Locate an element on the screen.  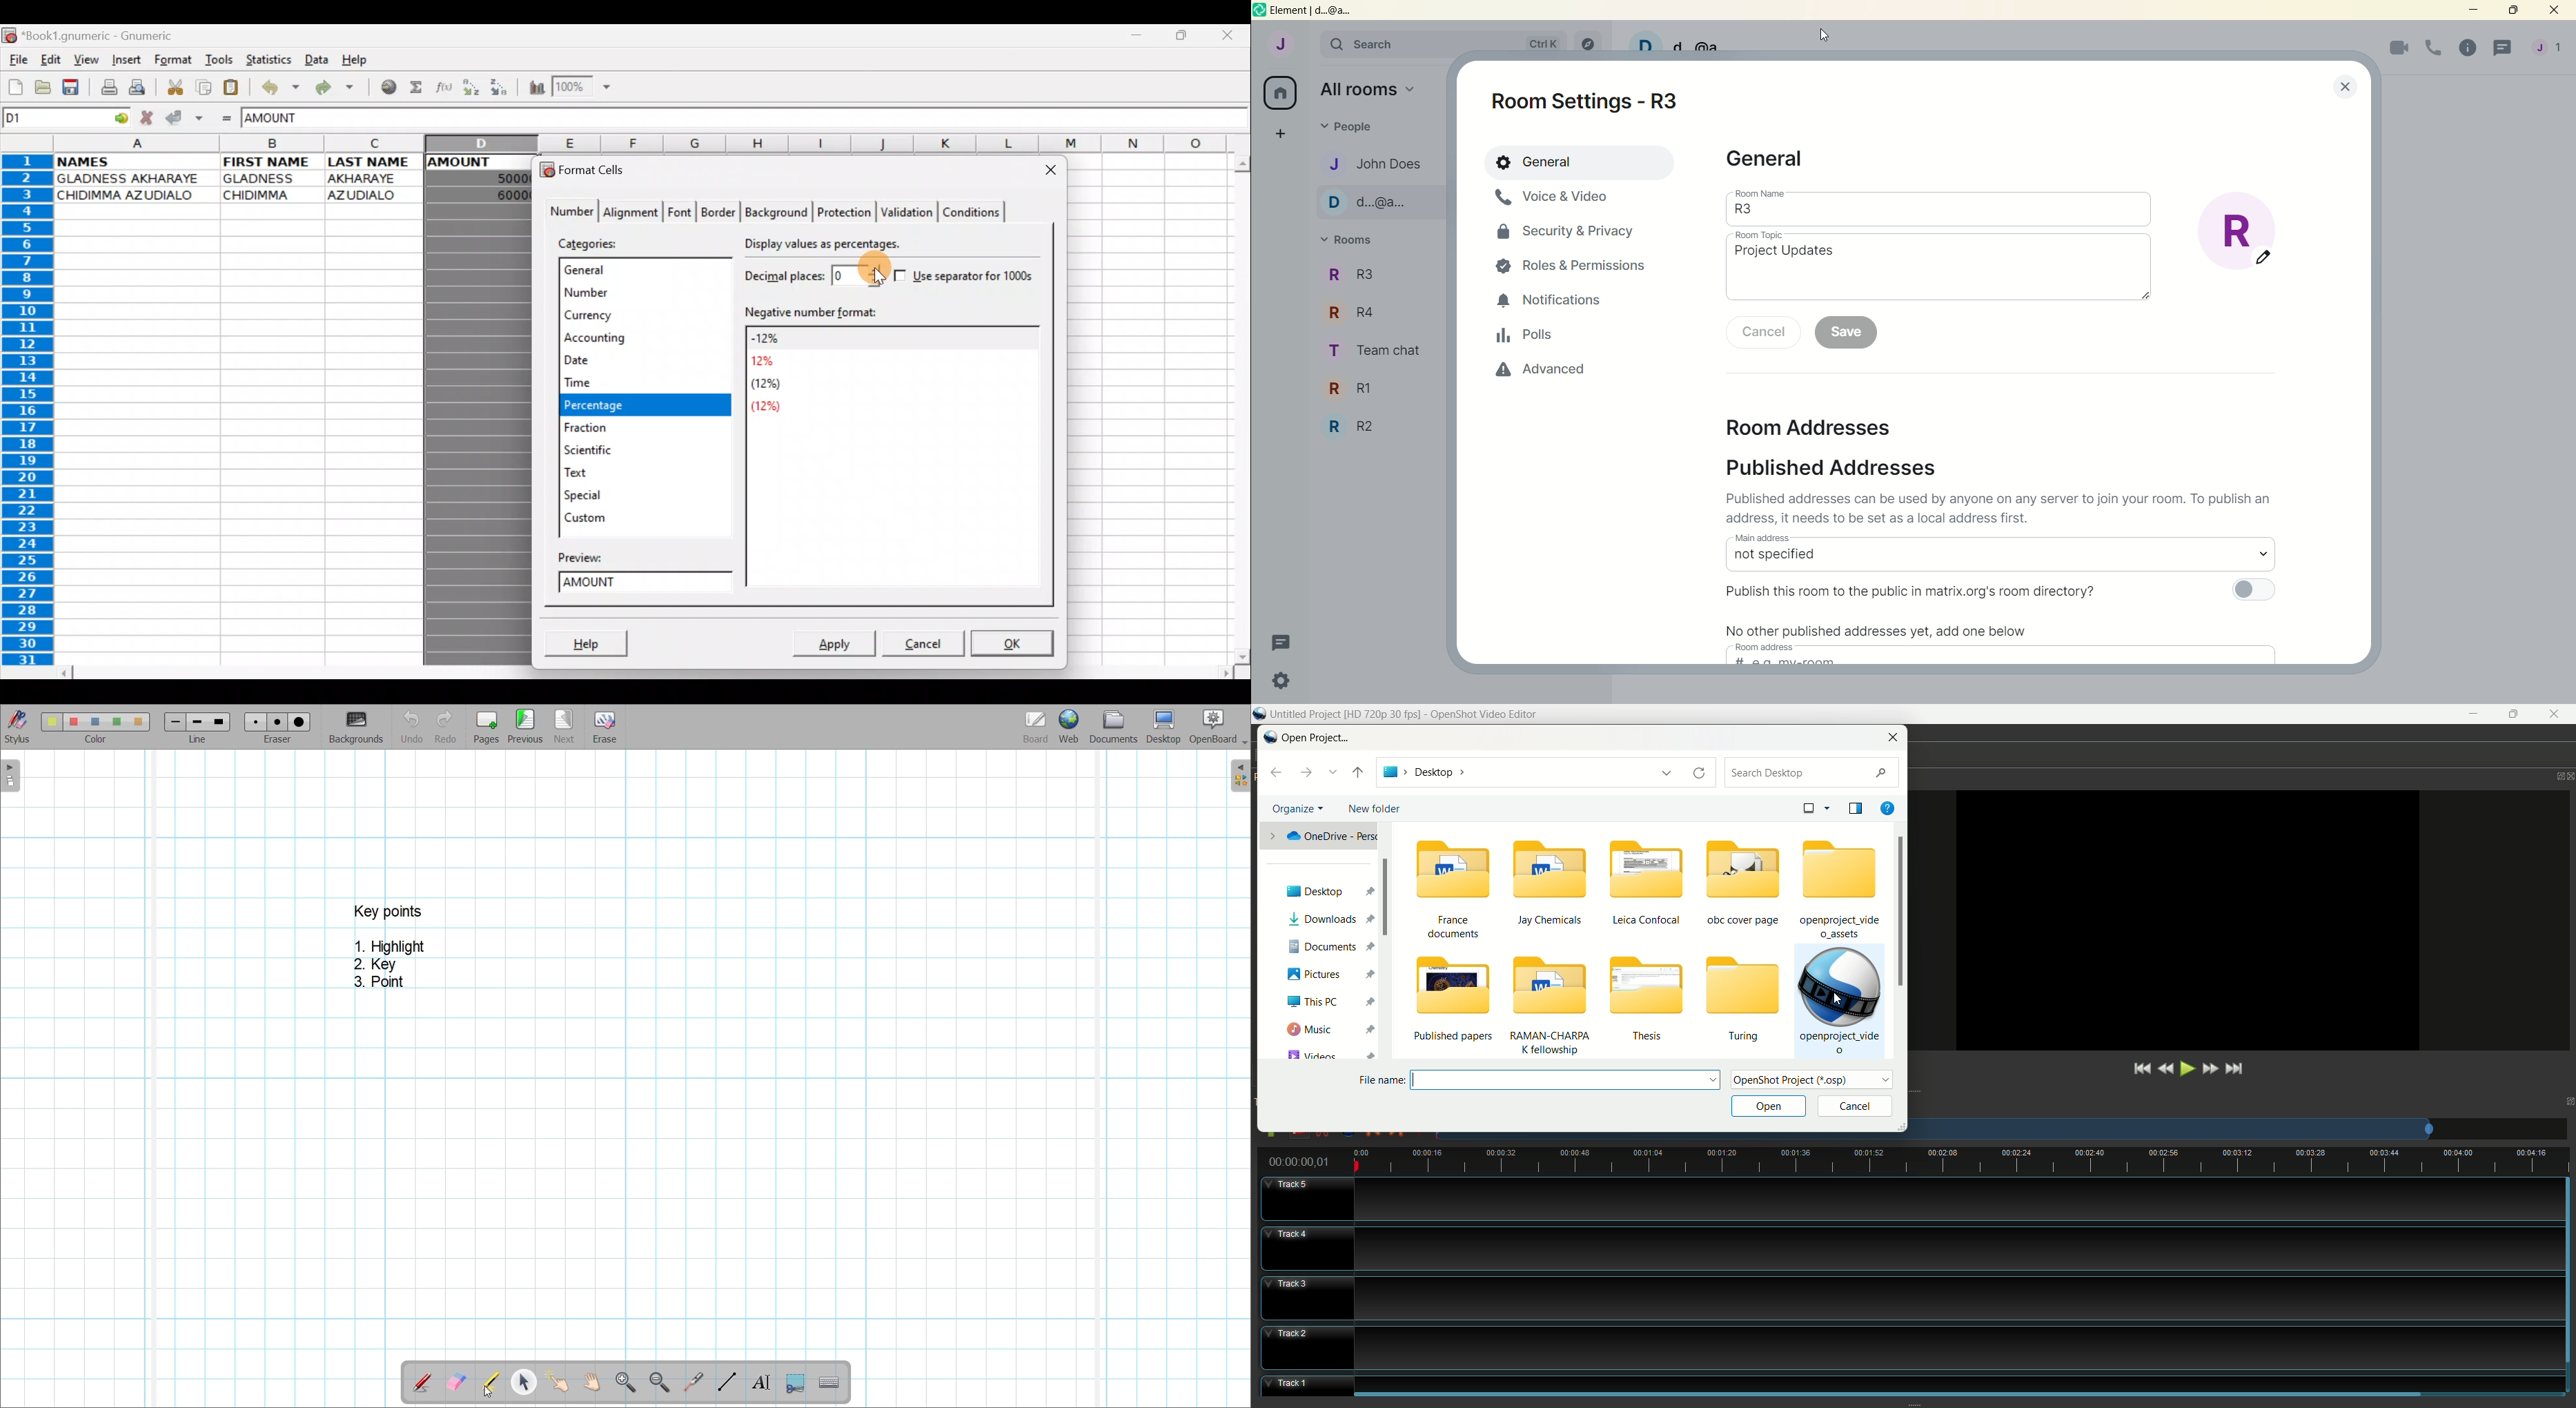
General is located at coordinates (635, 271).